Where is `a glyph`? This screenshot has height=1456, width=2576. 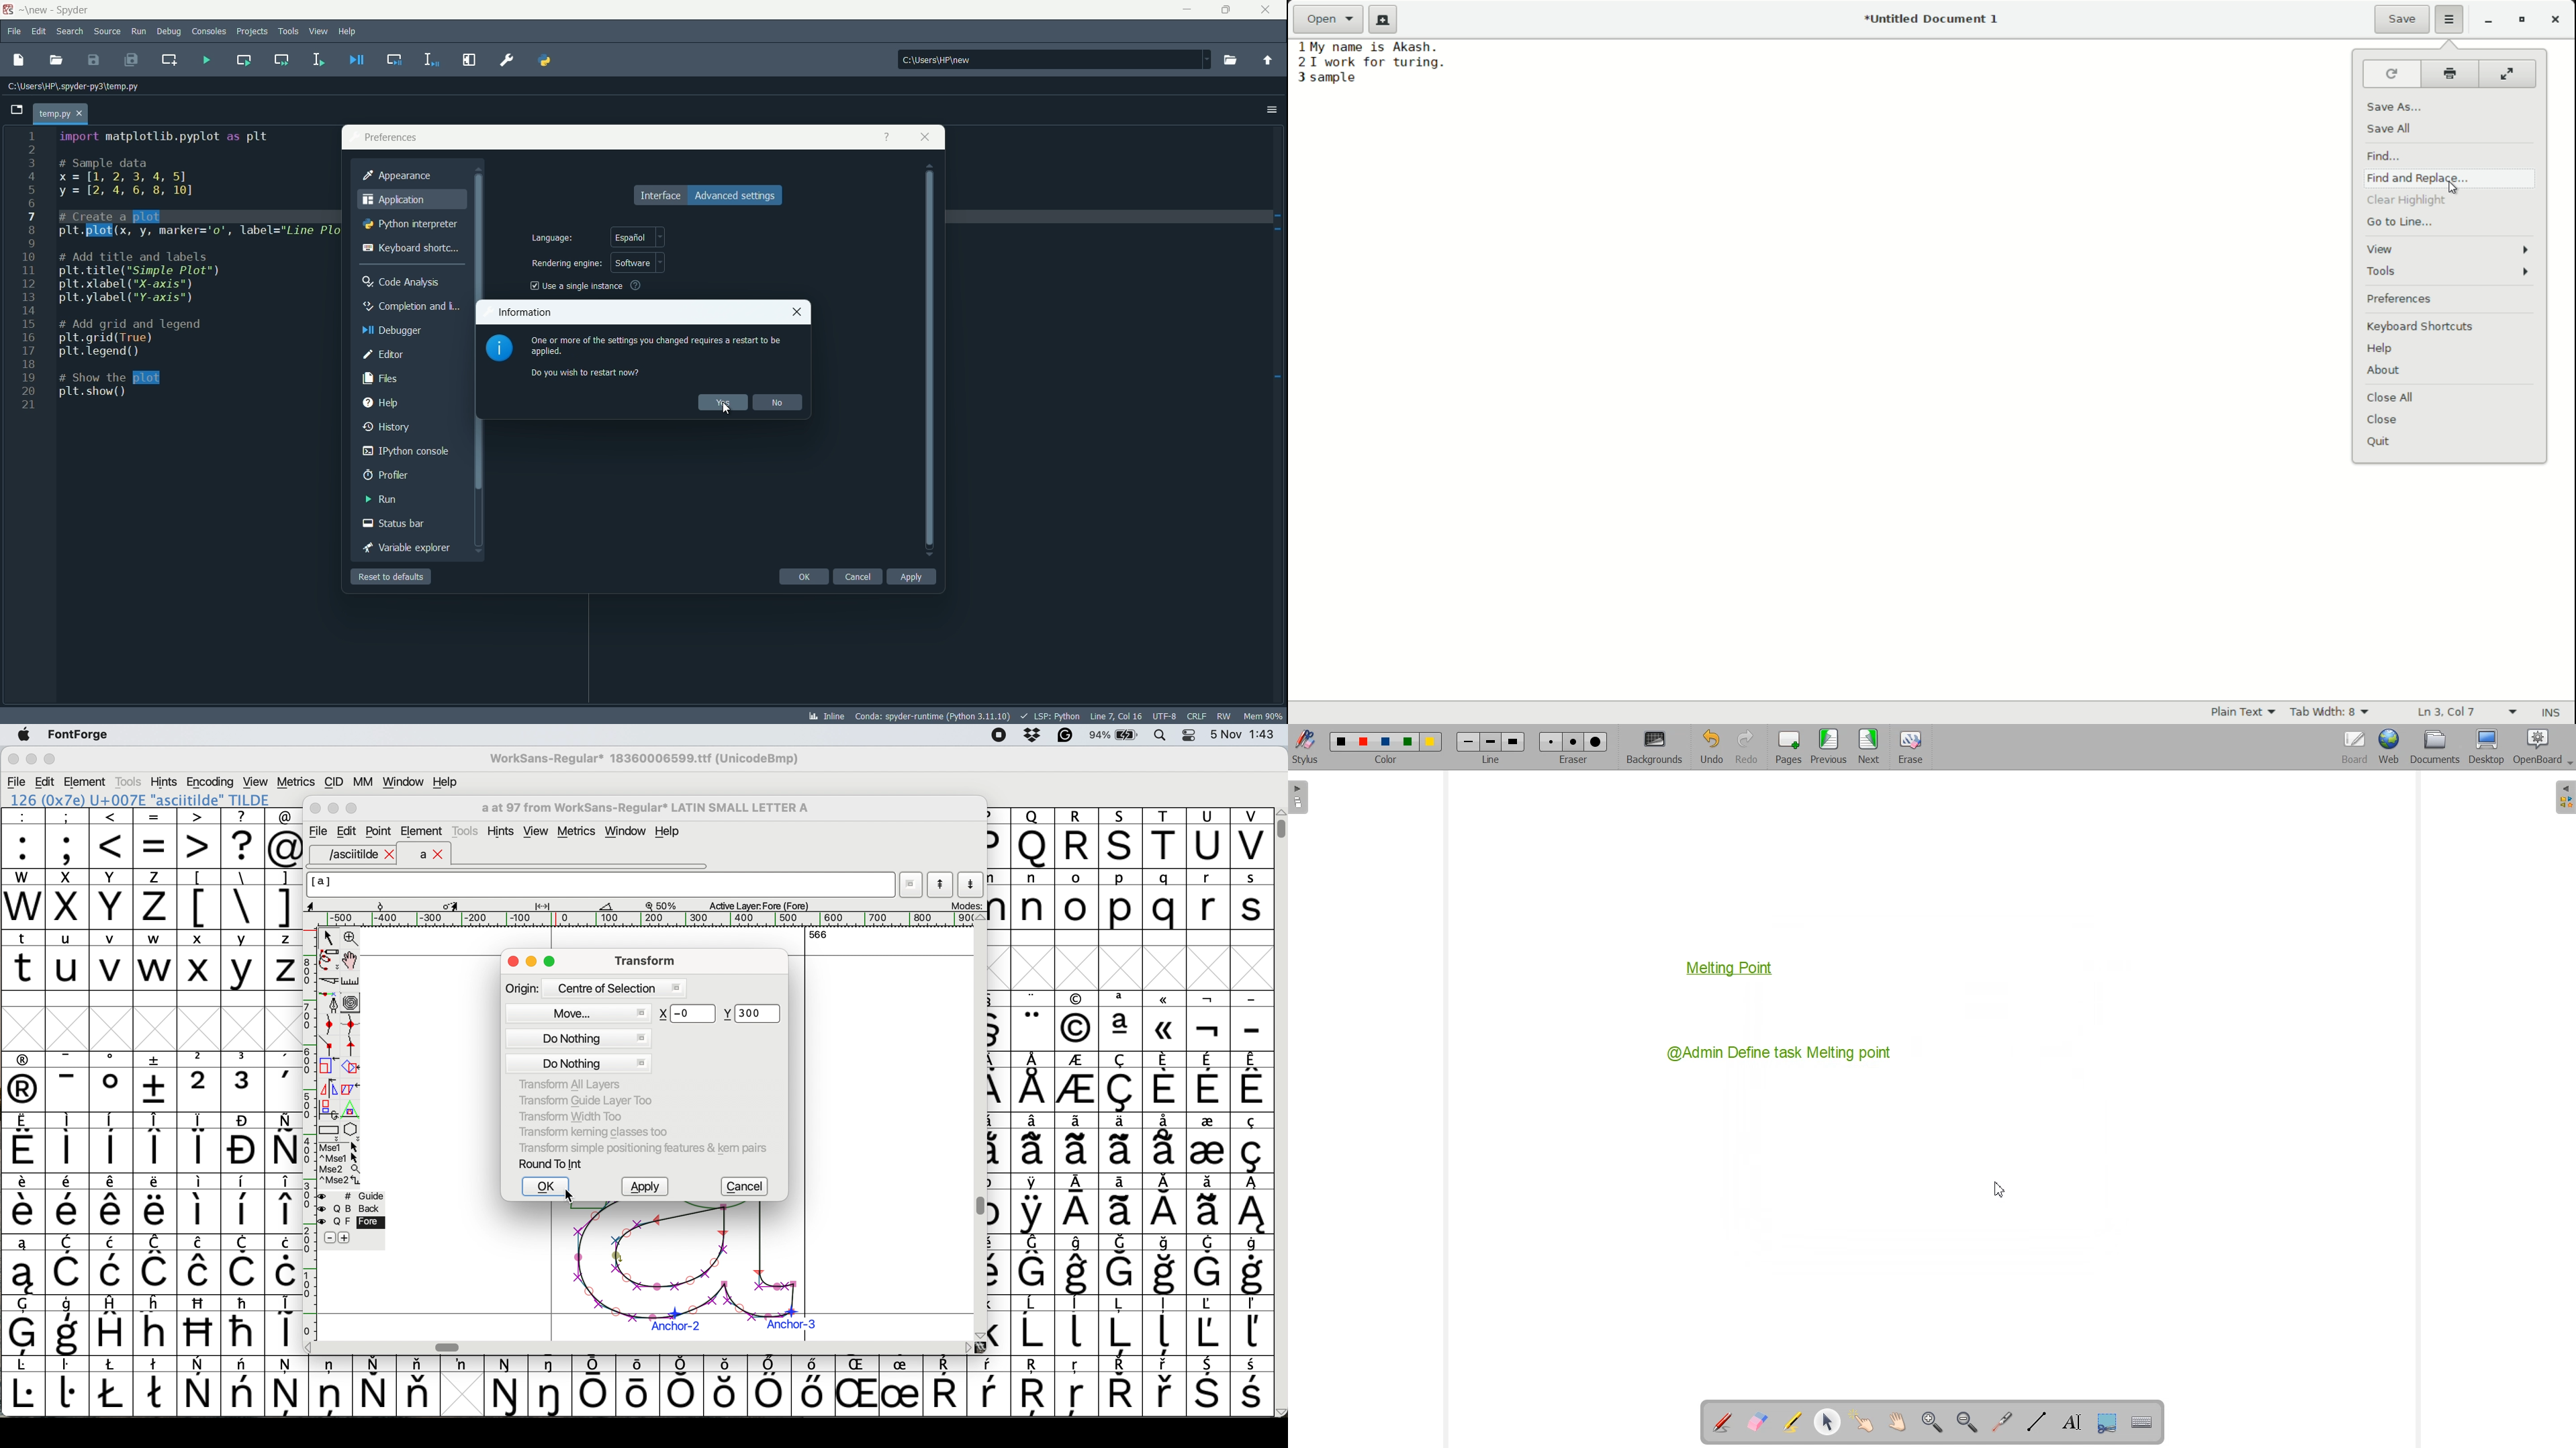
a glyph is located at coordinates (682, 1271).